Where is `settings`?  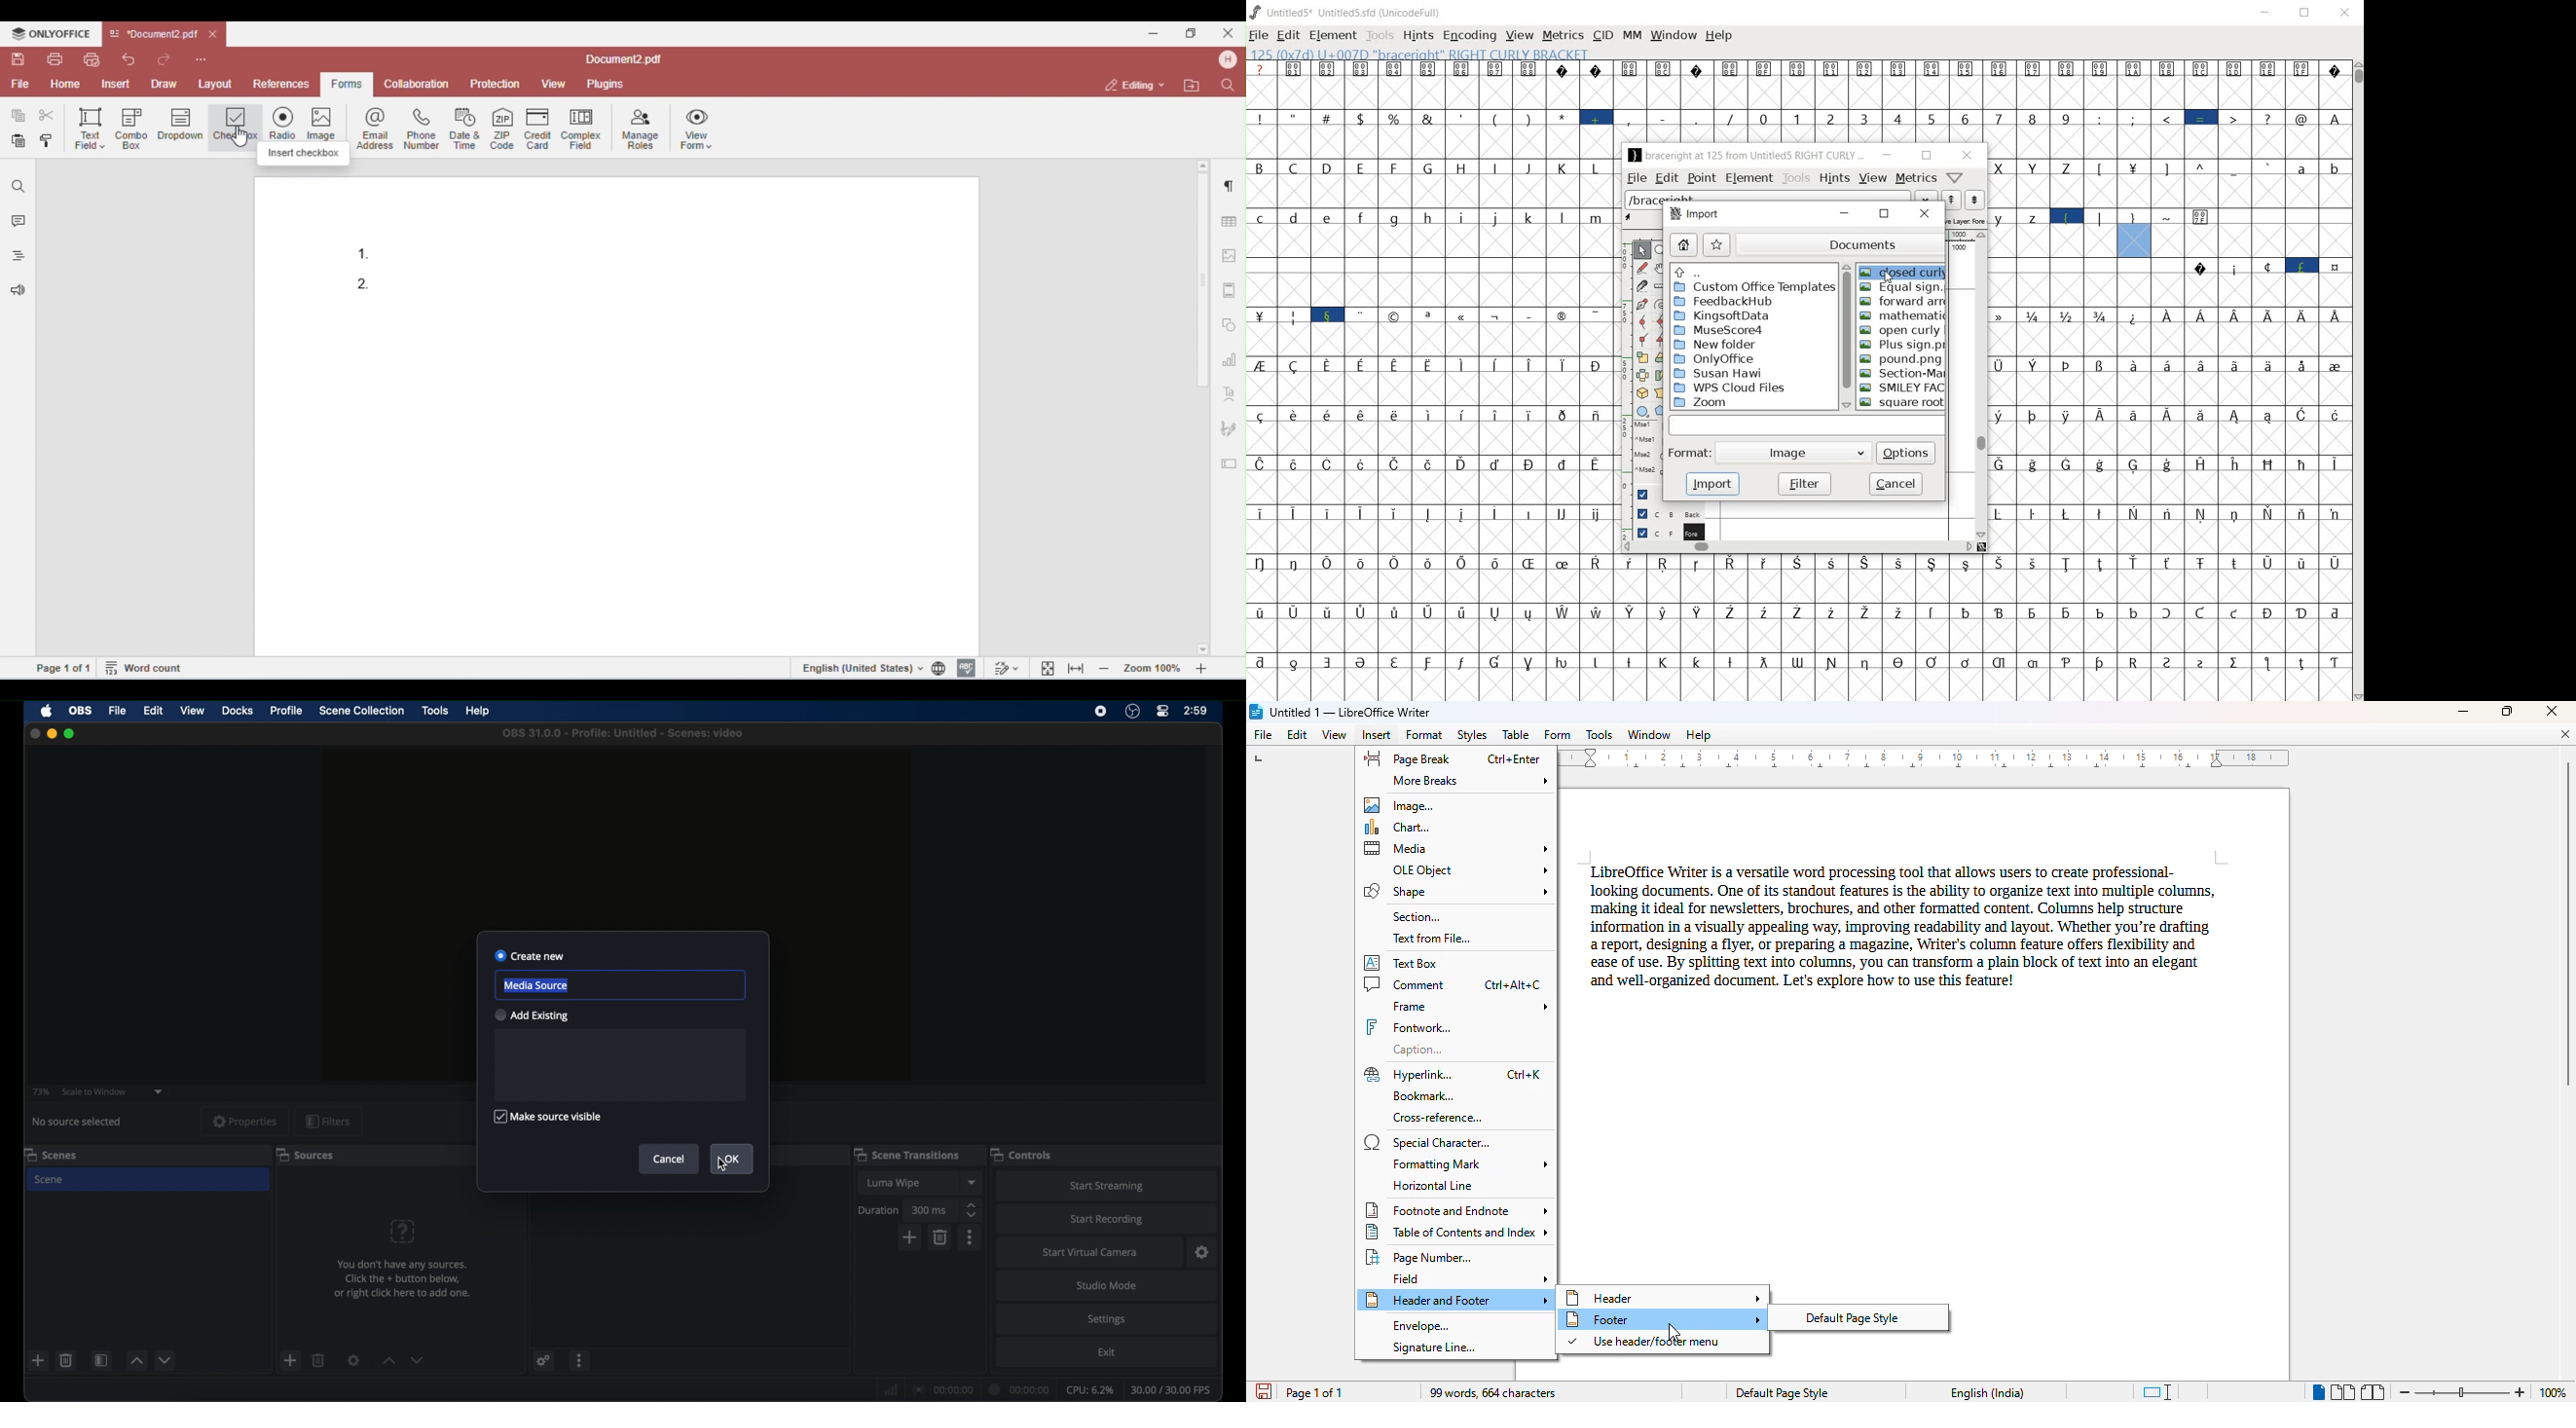 settings is located at coordinates (544, 1361).